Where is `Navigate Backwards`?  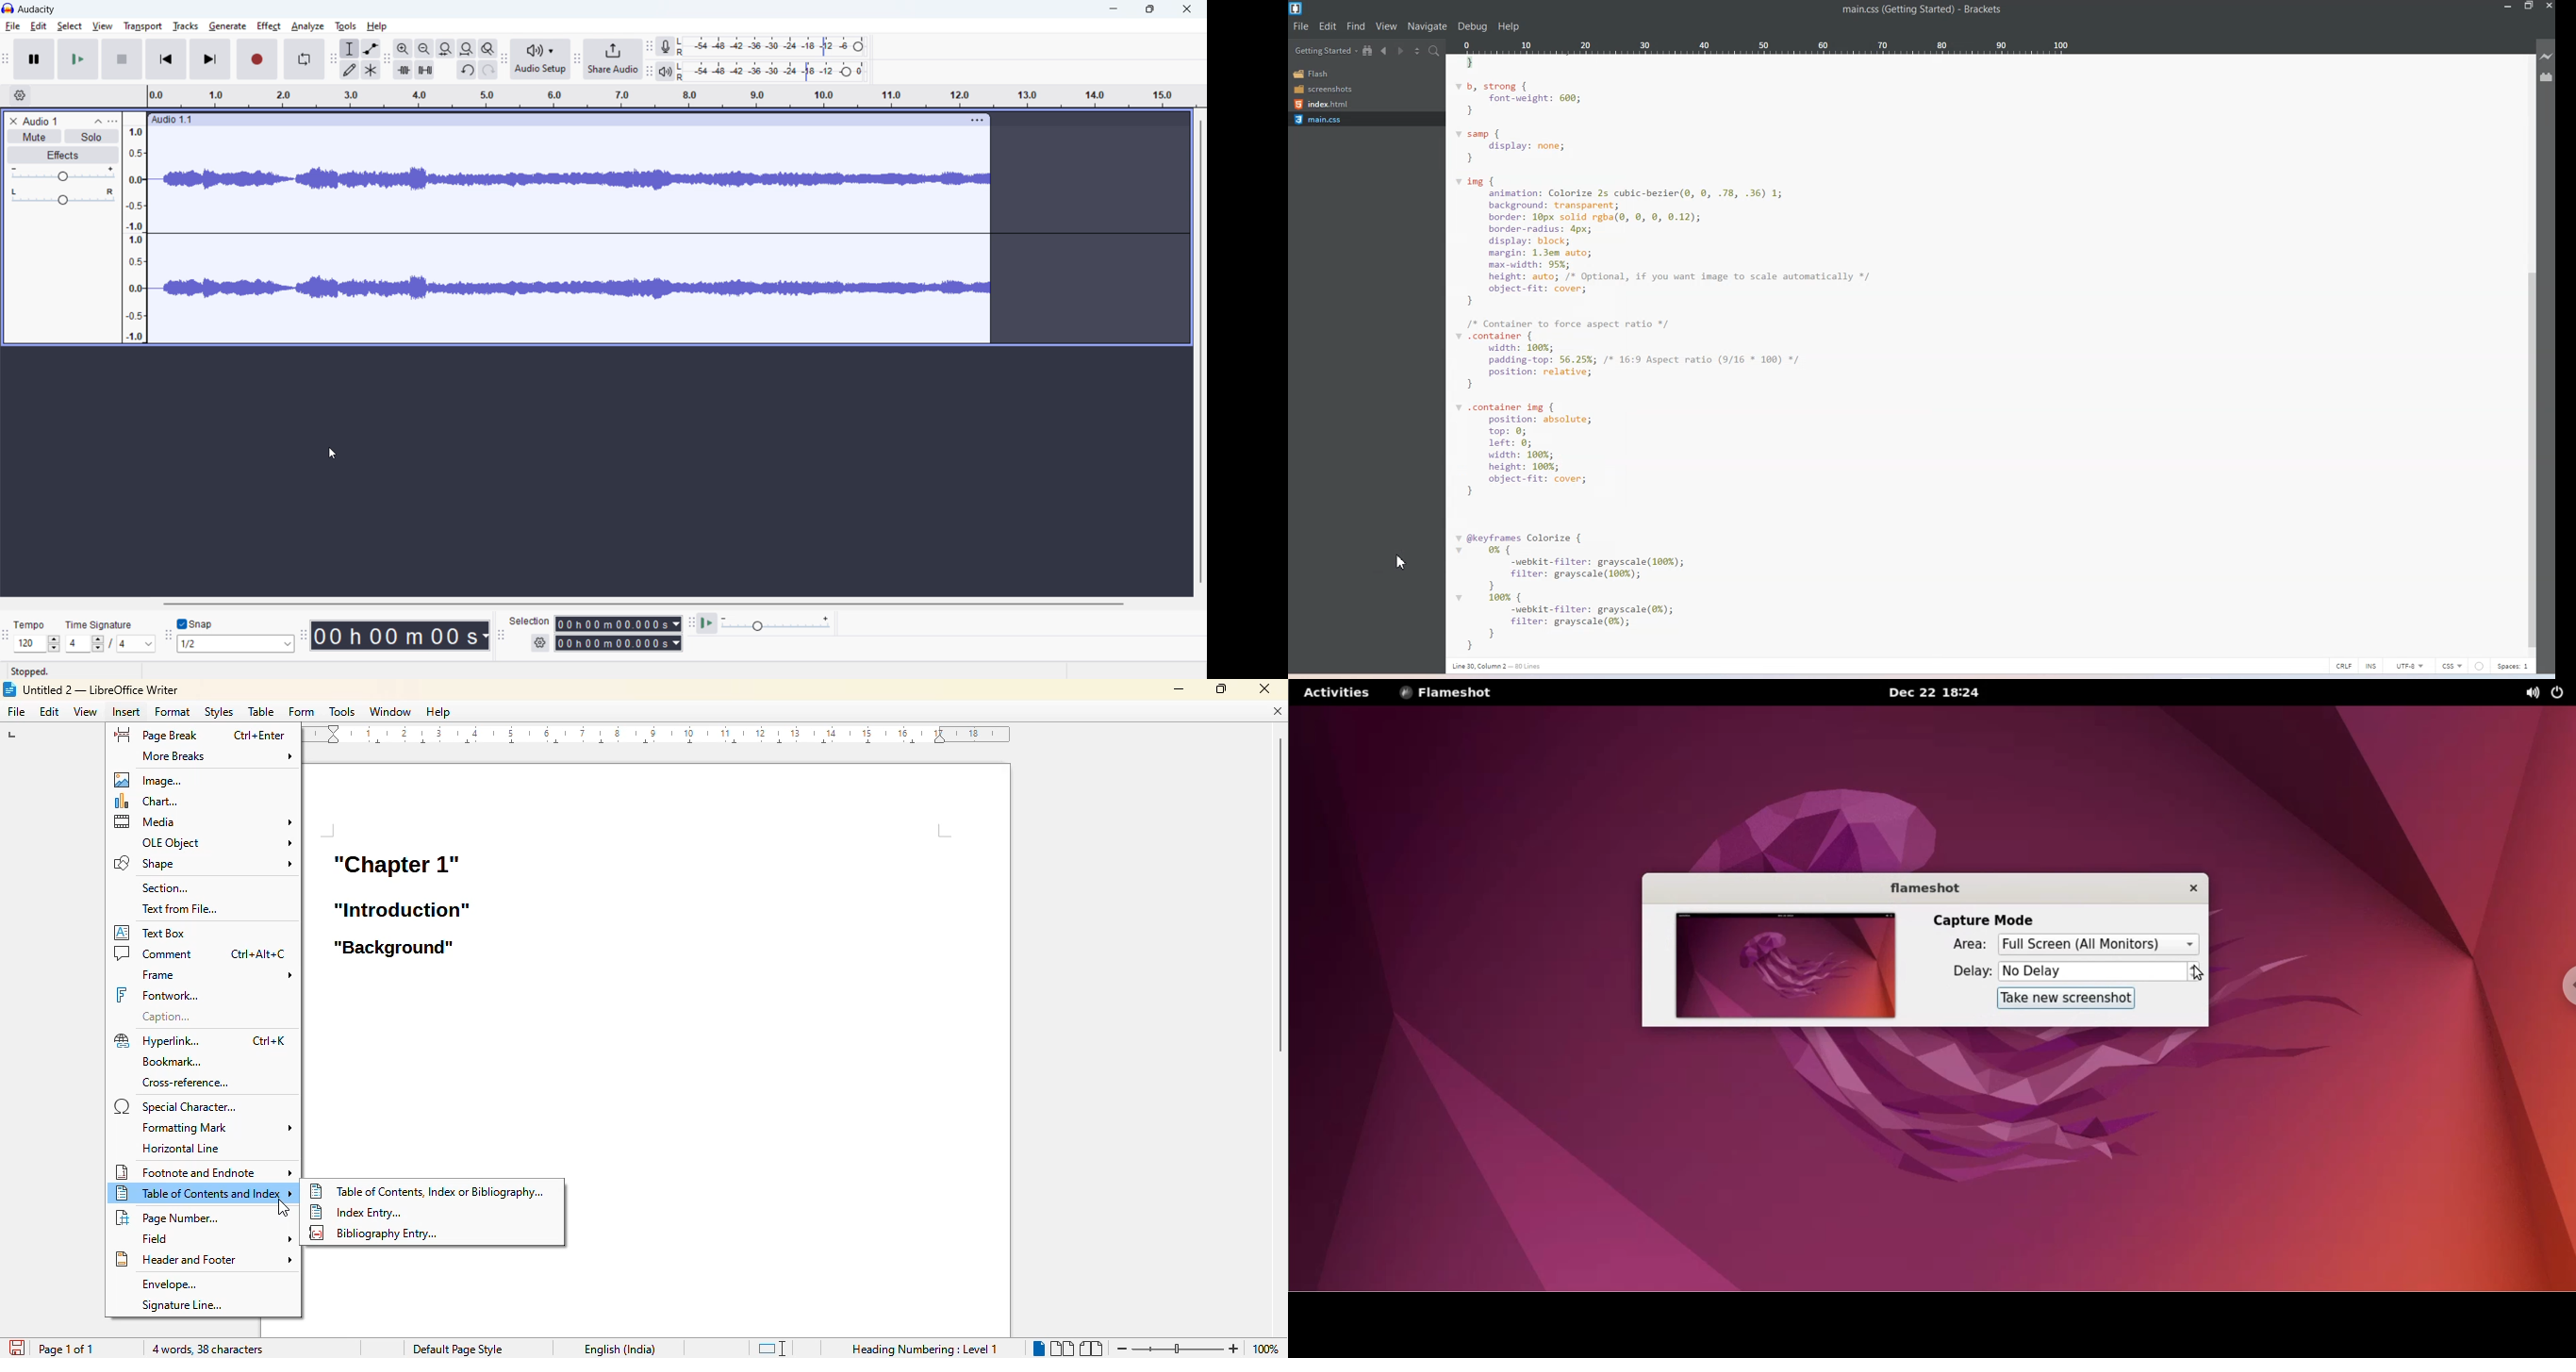 Navigate Backwards is located at coordinates (1384, 50).